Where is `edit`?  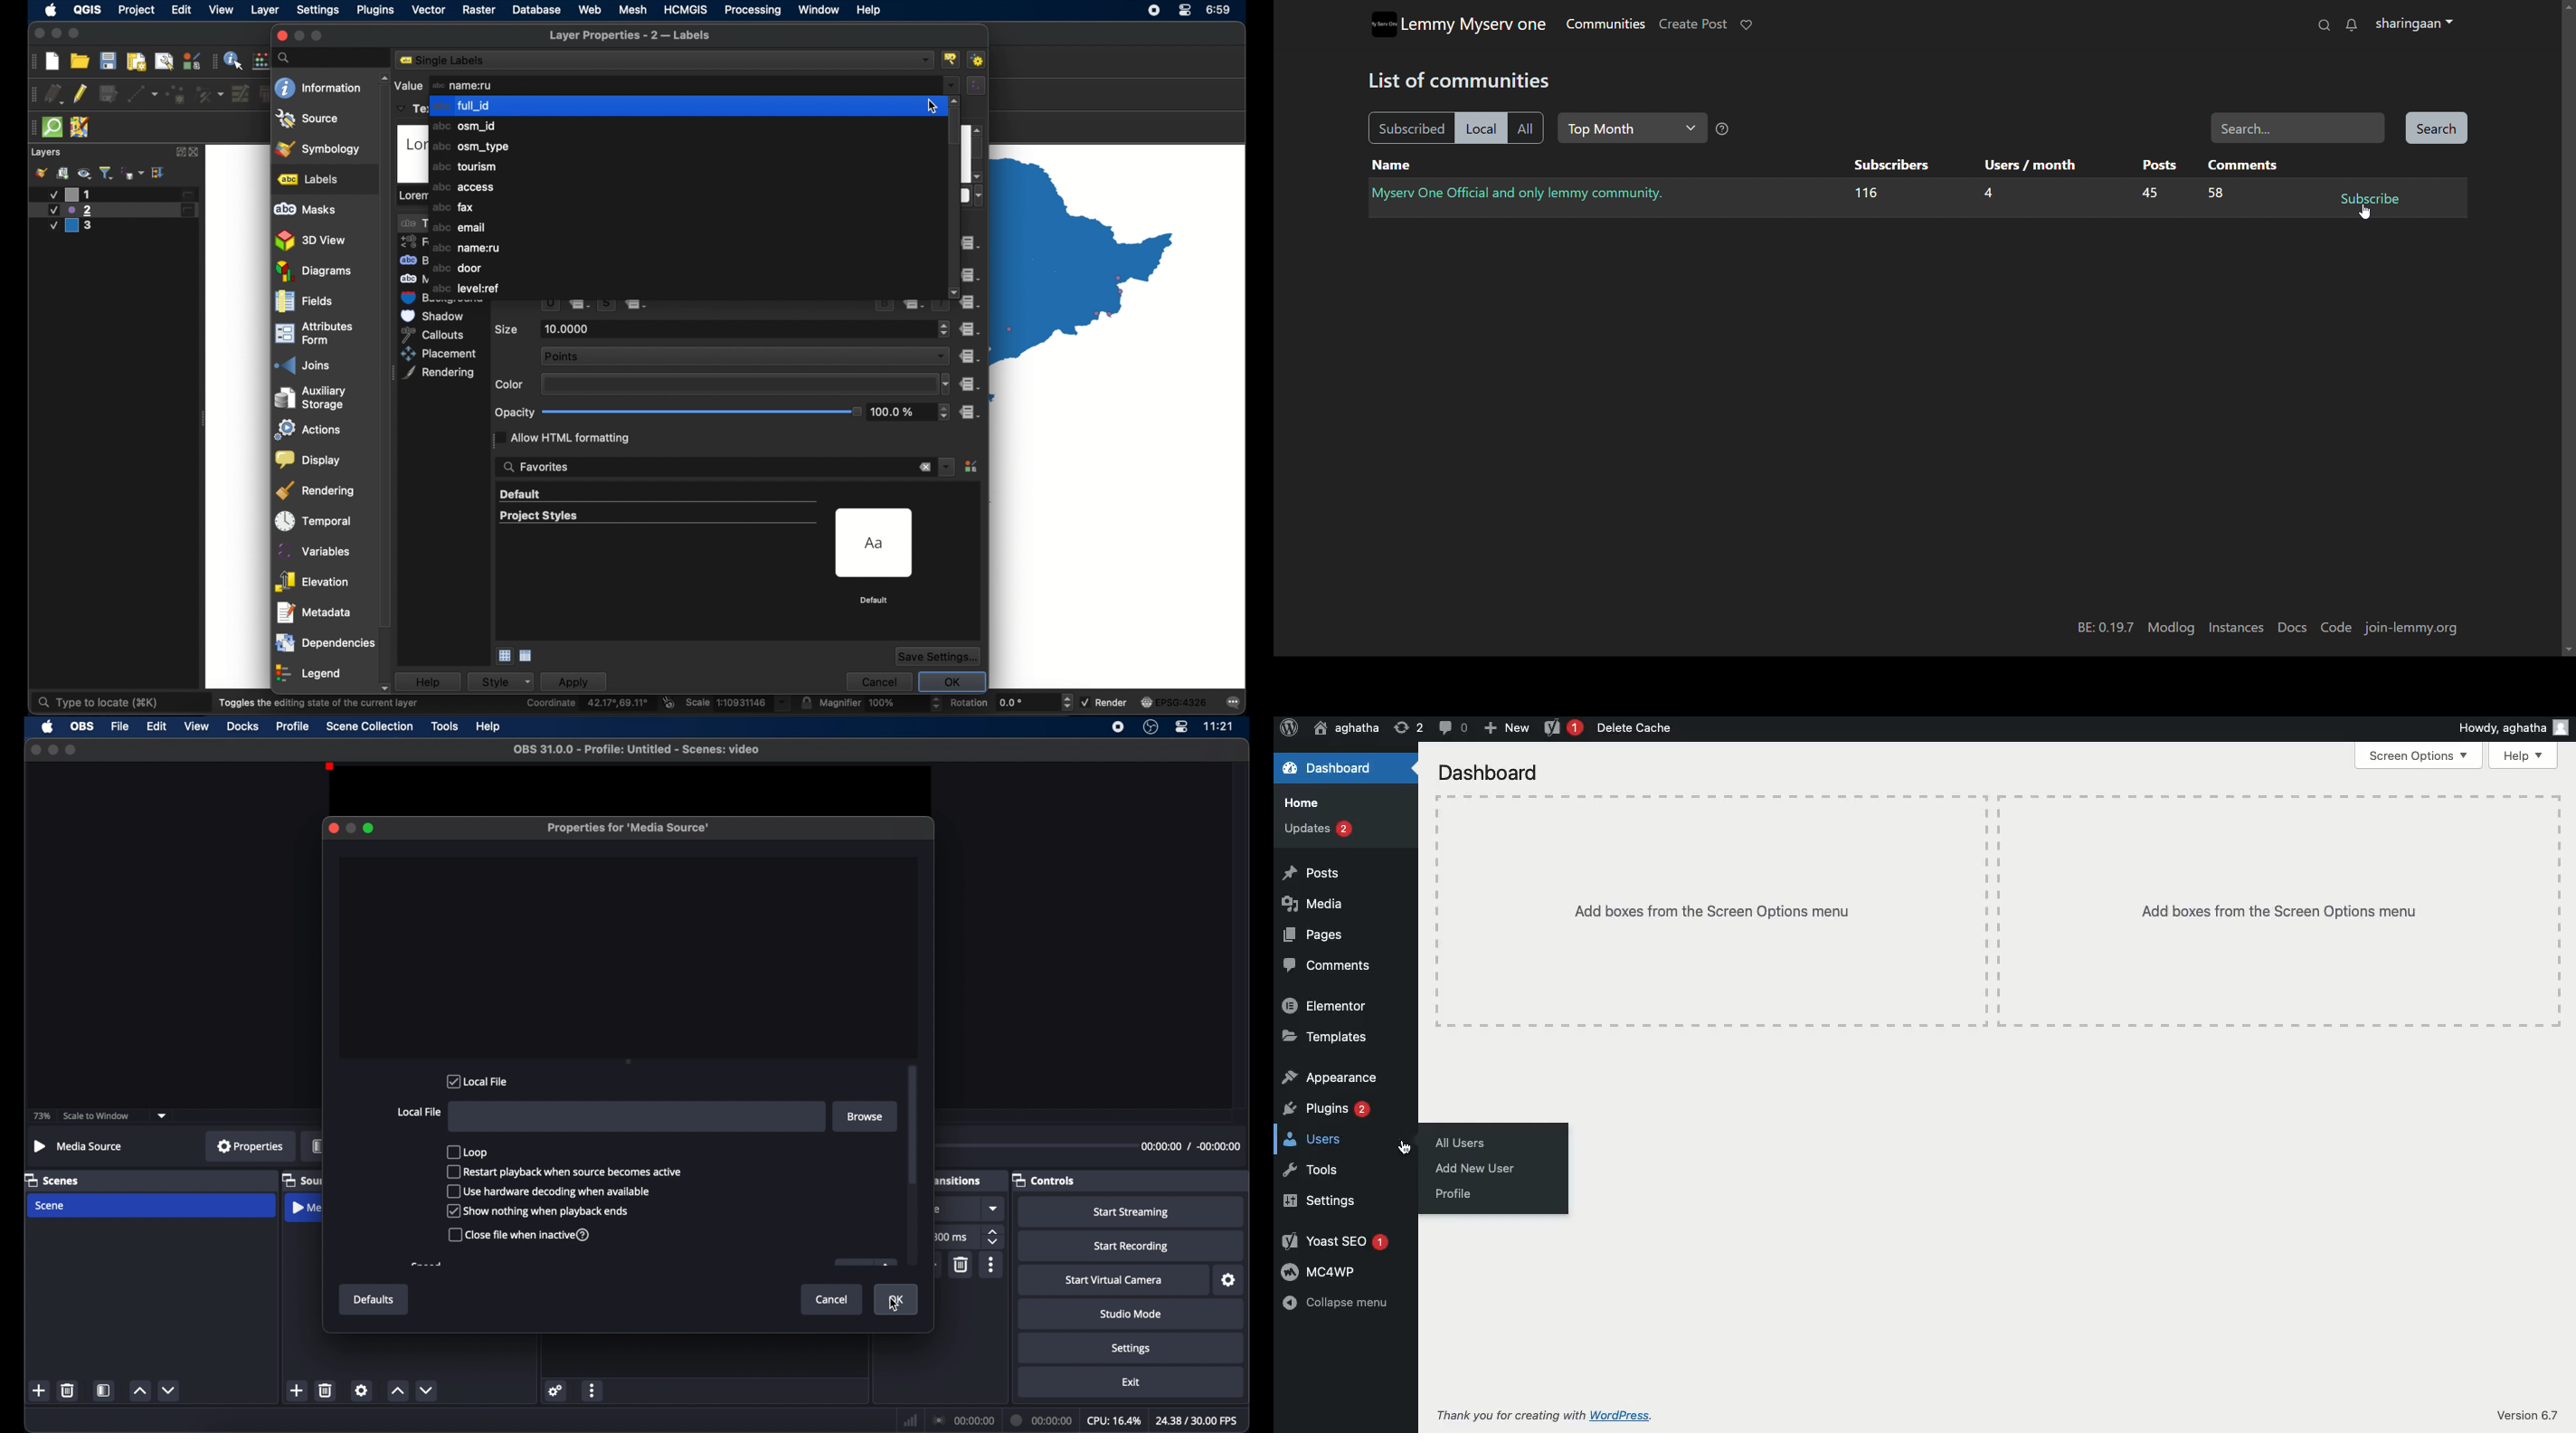 edit is located at coordinates (156, 727).